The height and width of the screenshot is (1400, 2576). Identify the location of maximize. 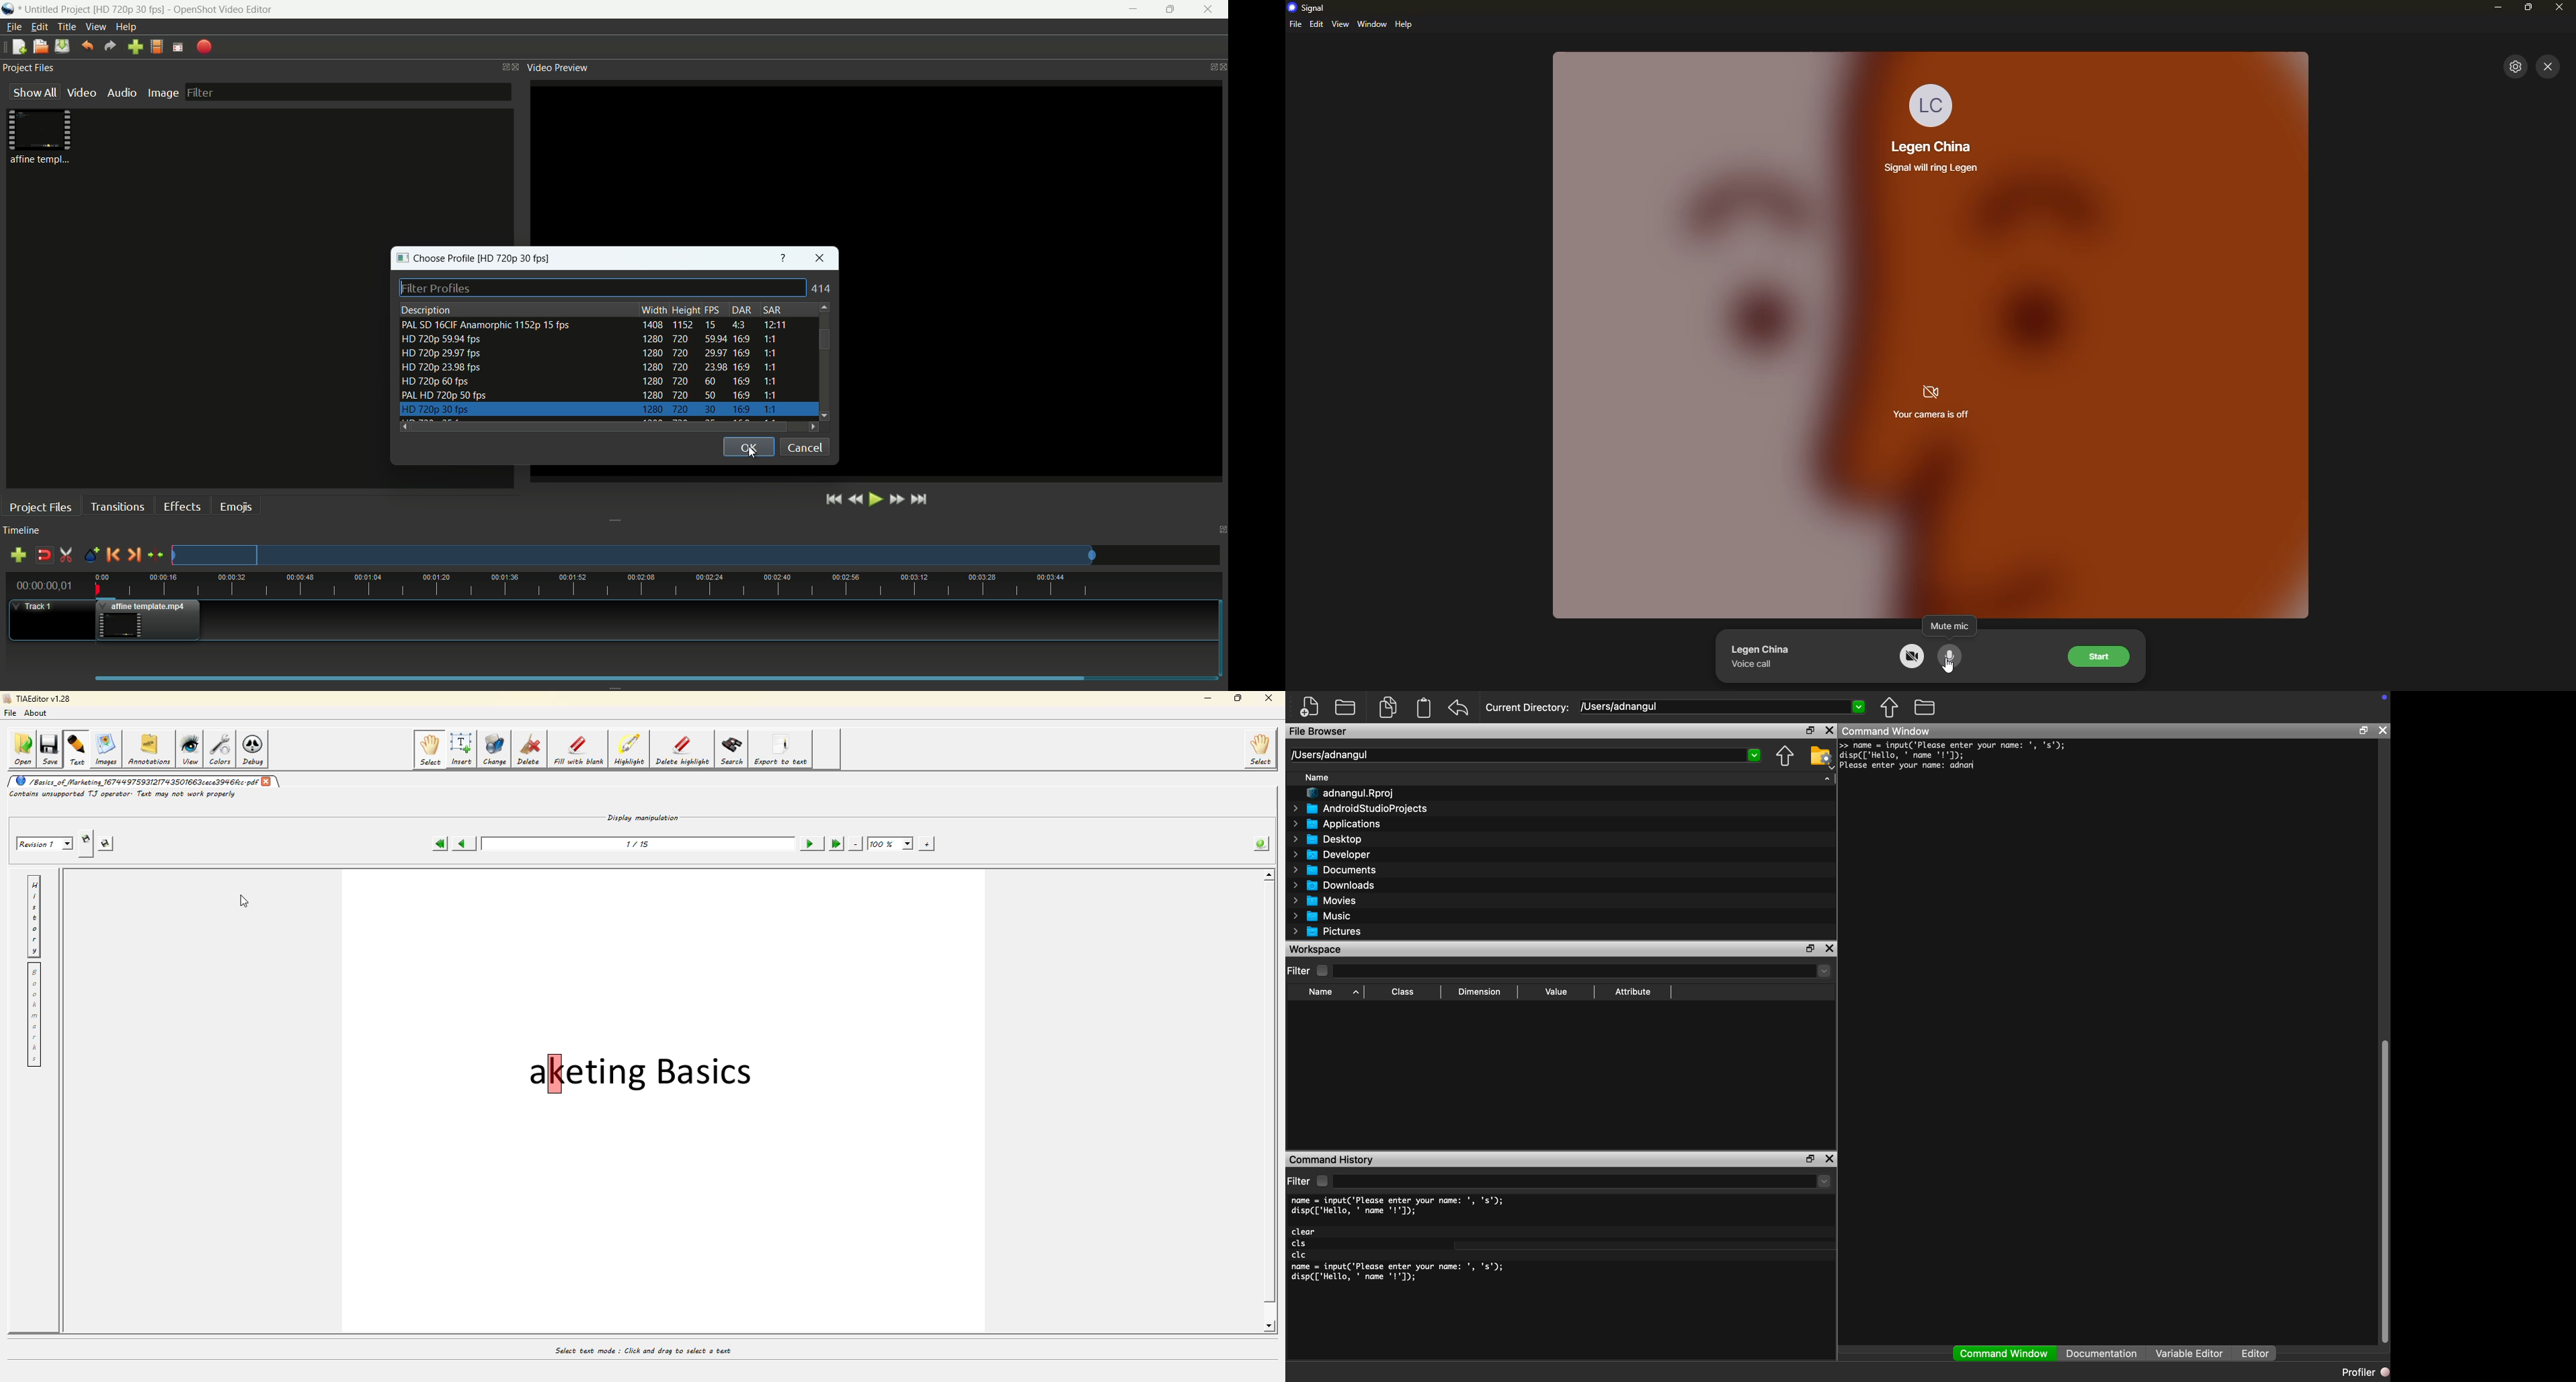
(2529, 9).